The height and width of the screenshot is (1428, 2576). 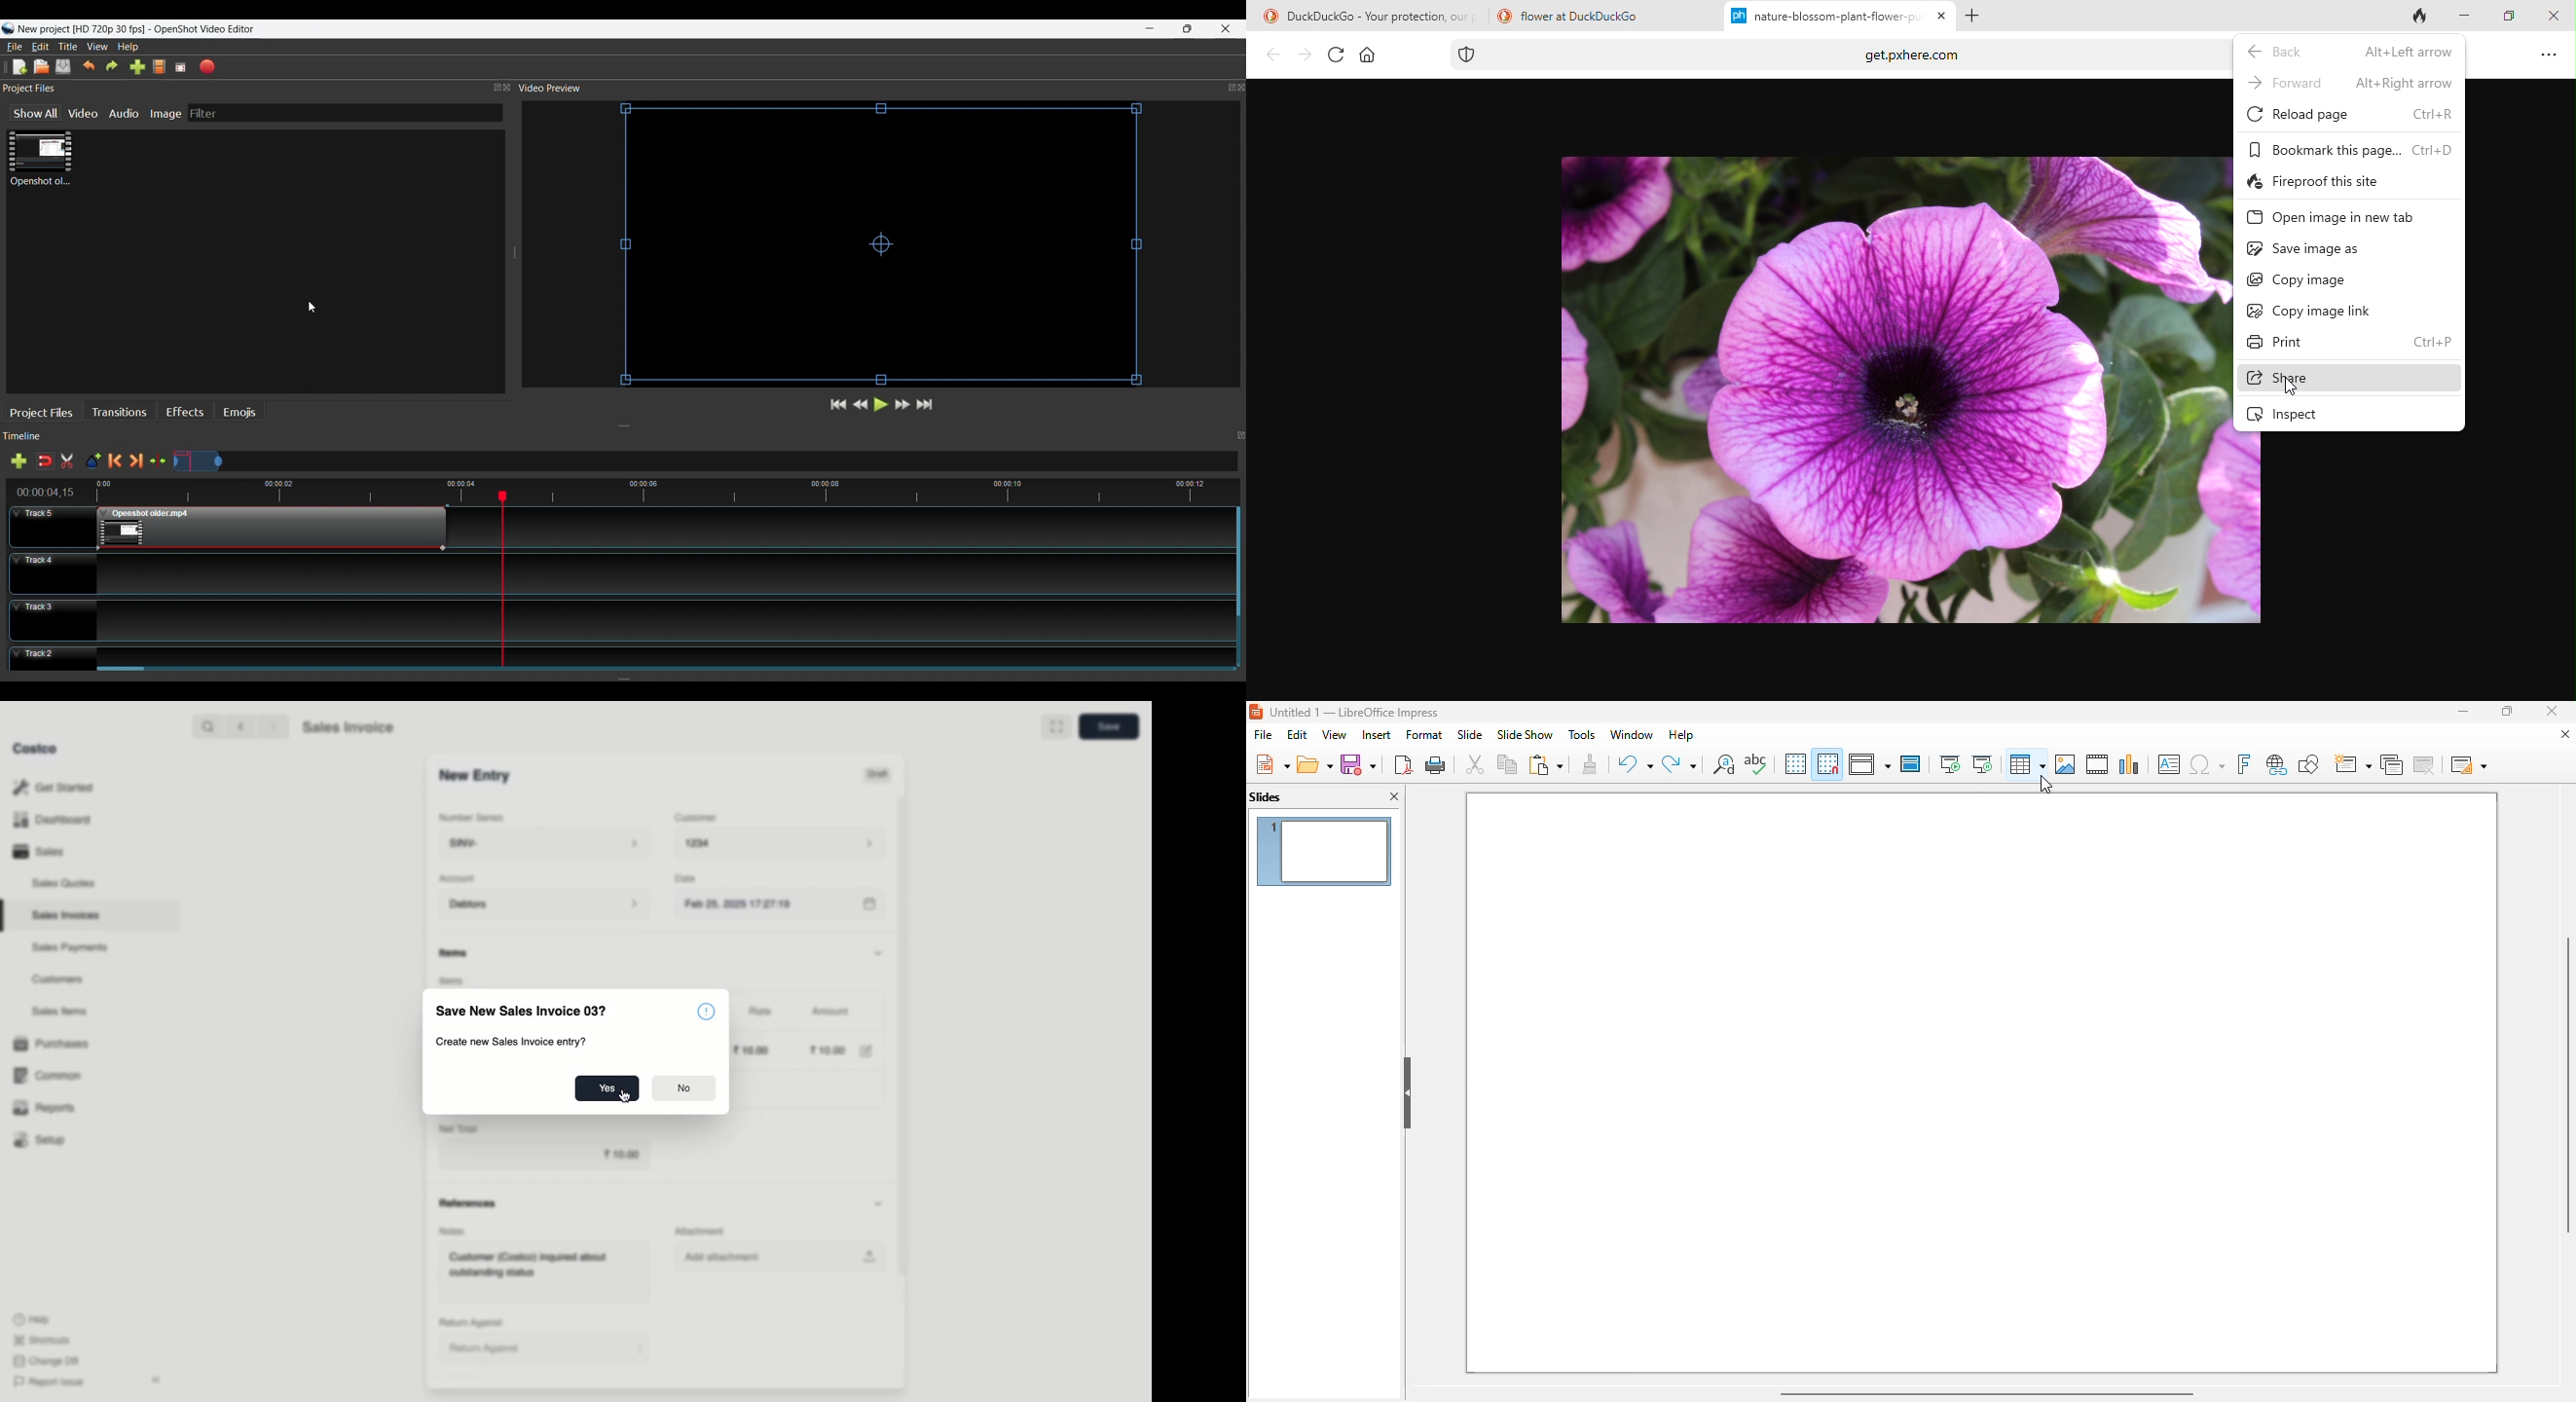 I want to click on Customer, so click(x=701, y=819).